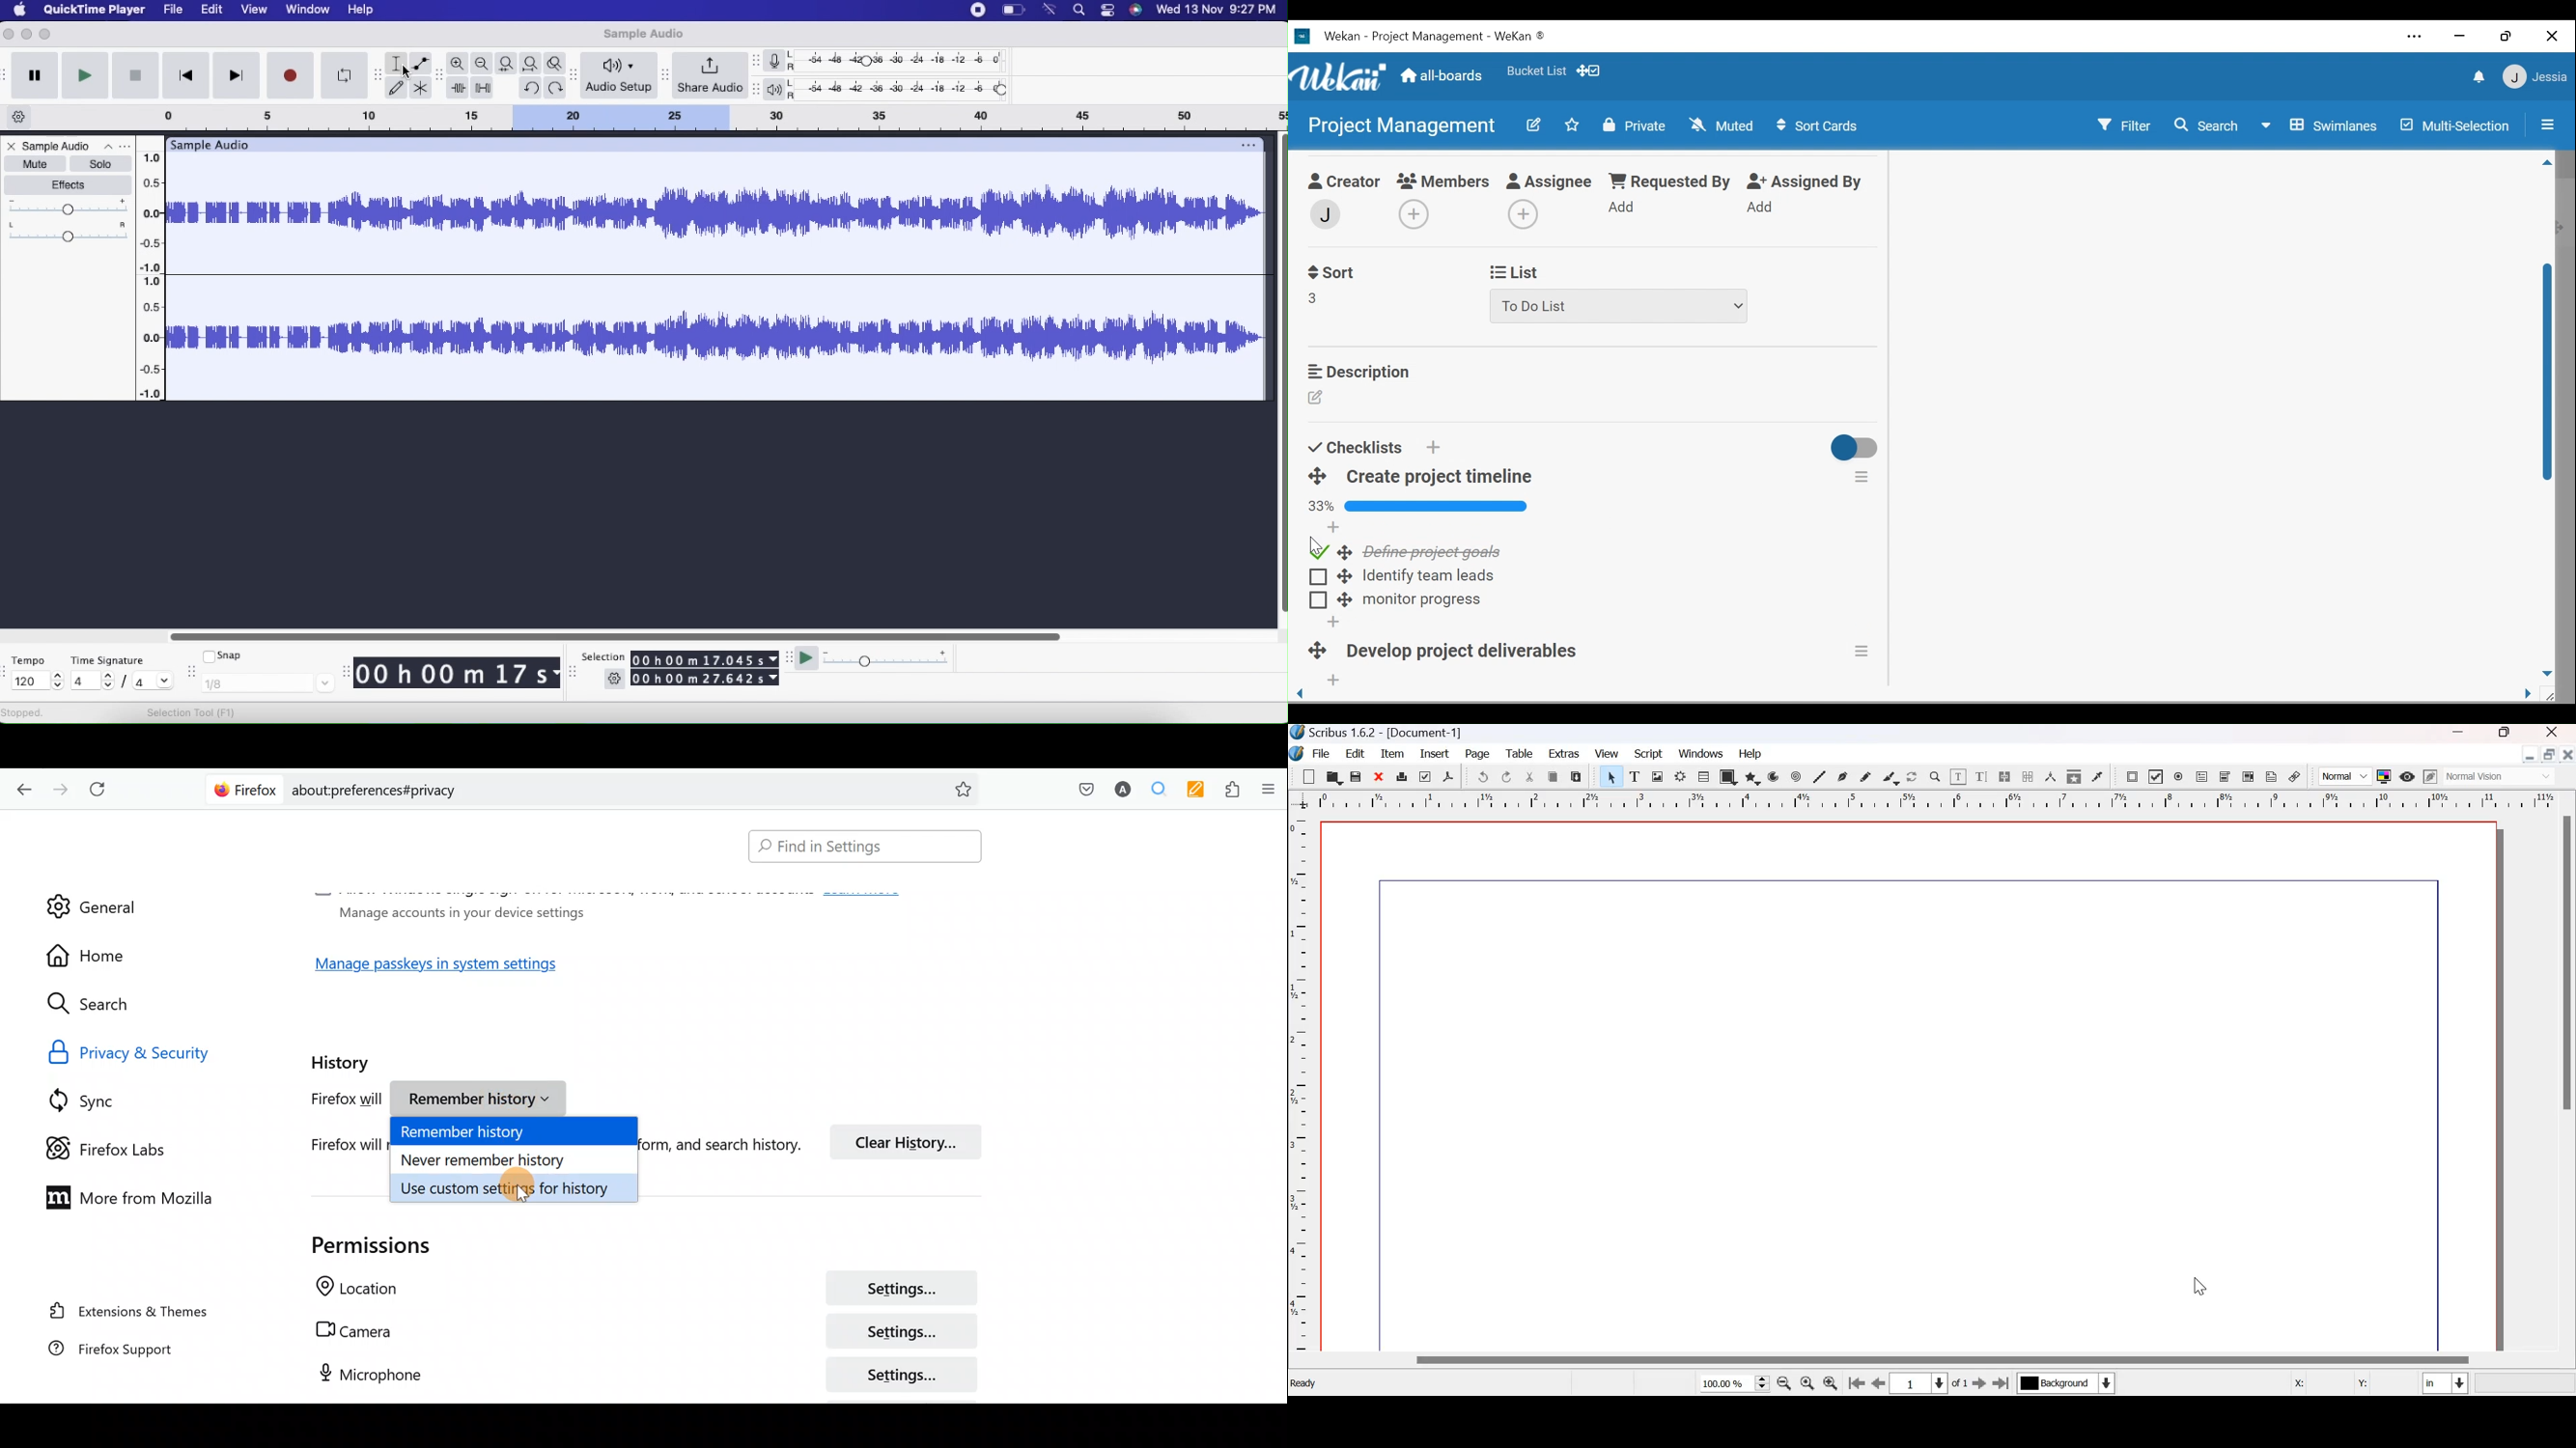 Image resolution: width=2576 pixels, height=1456 pixels. Describe the element at coordinates (1267, 790) in the screenshot. I see `Open application menu` at that location.